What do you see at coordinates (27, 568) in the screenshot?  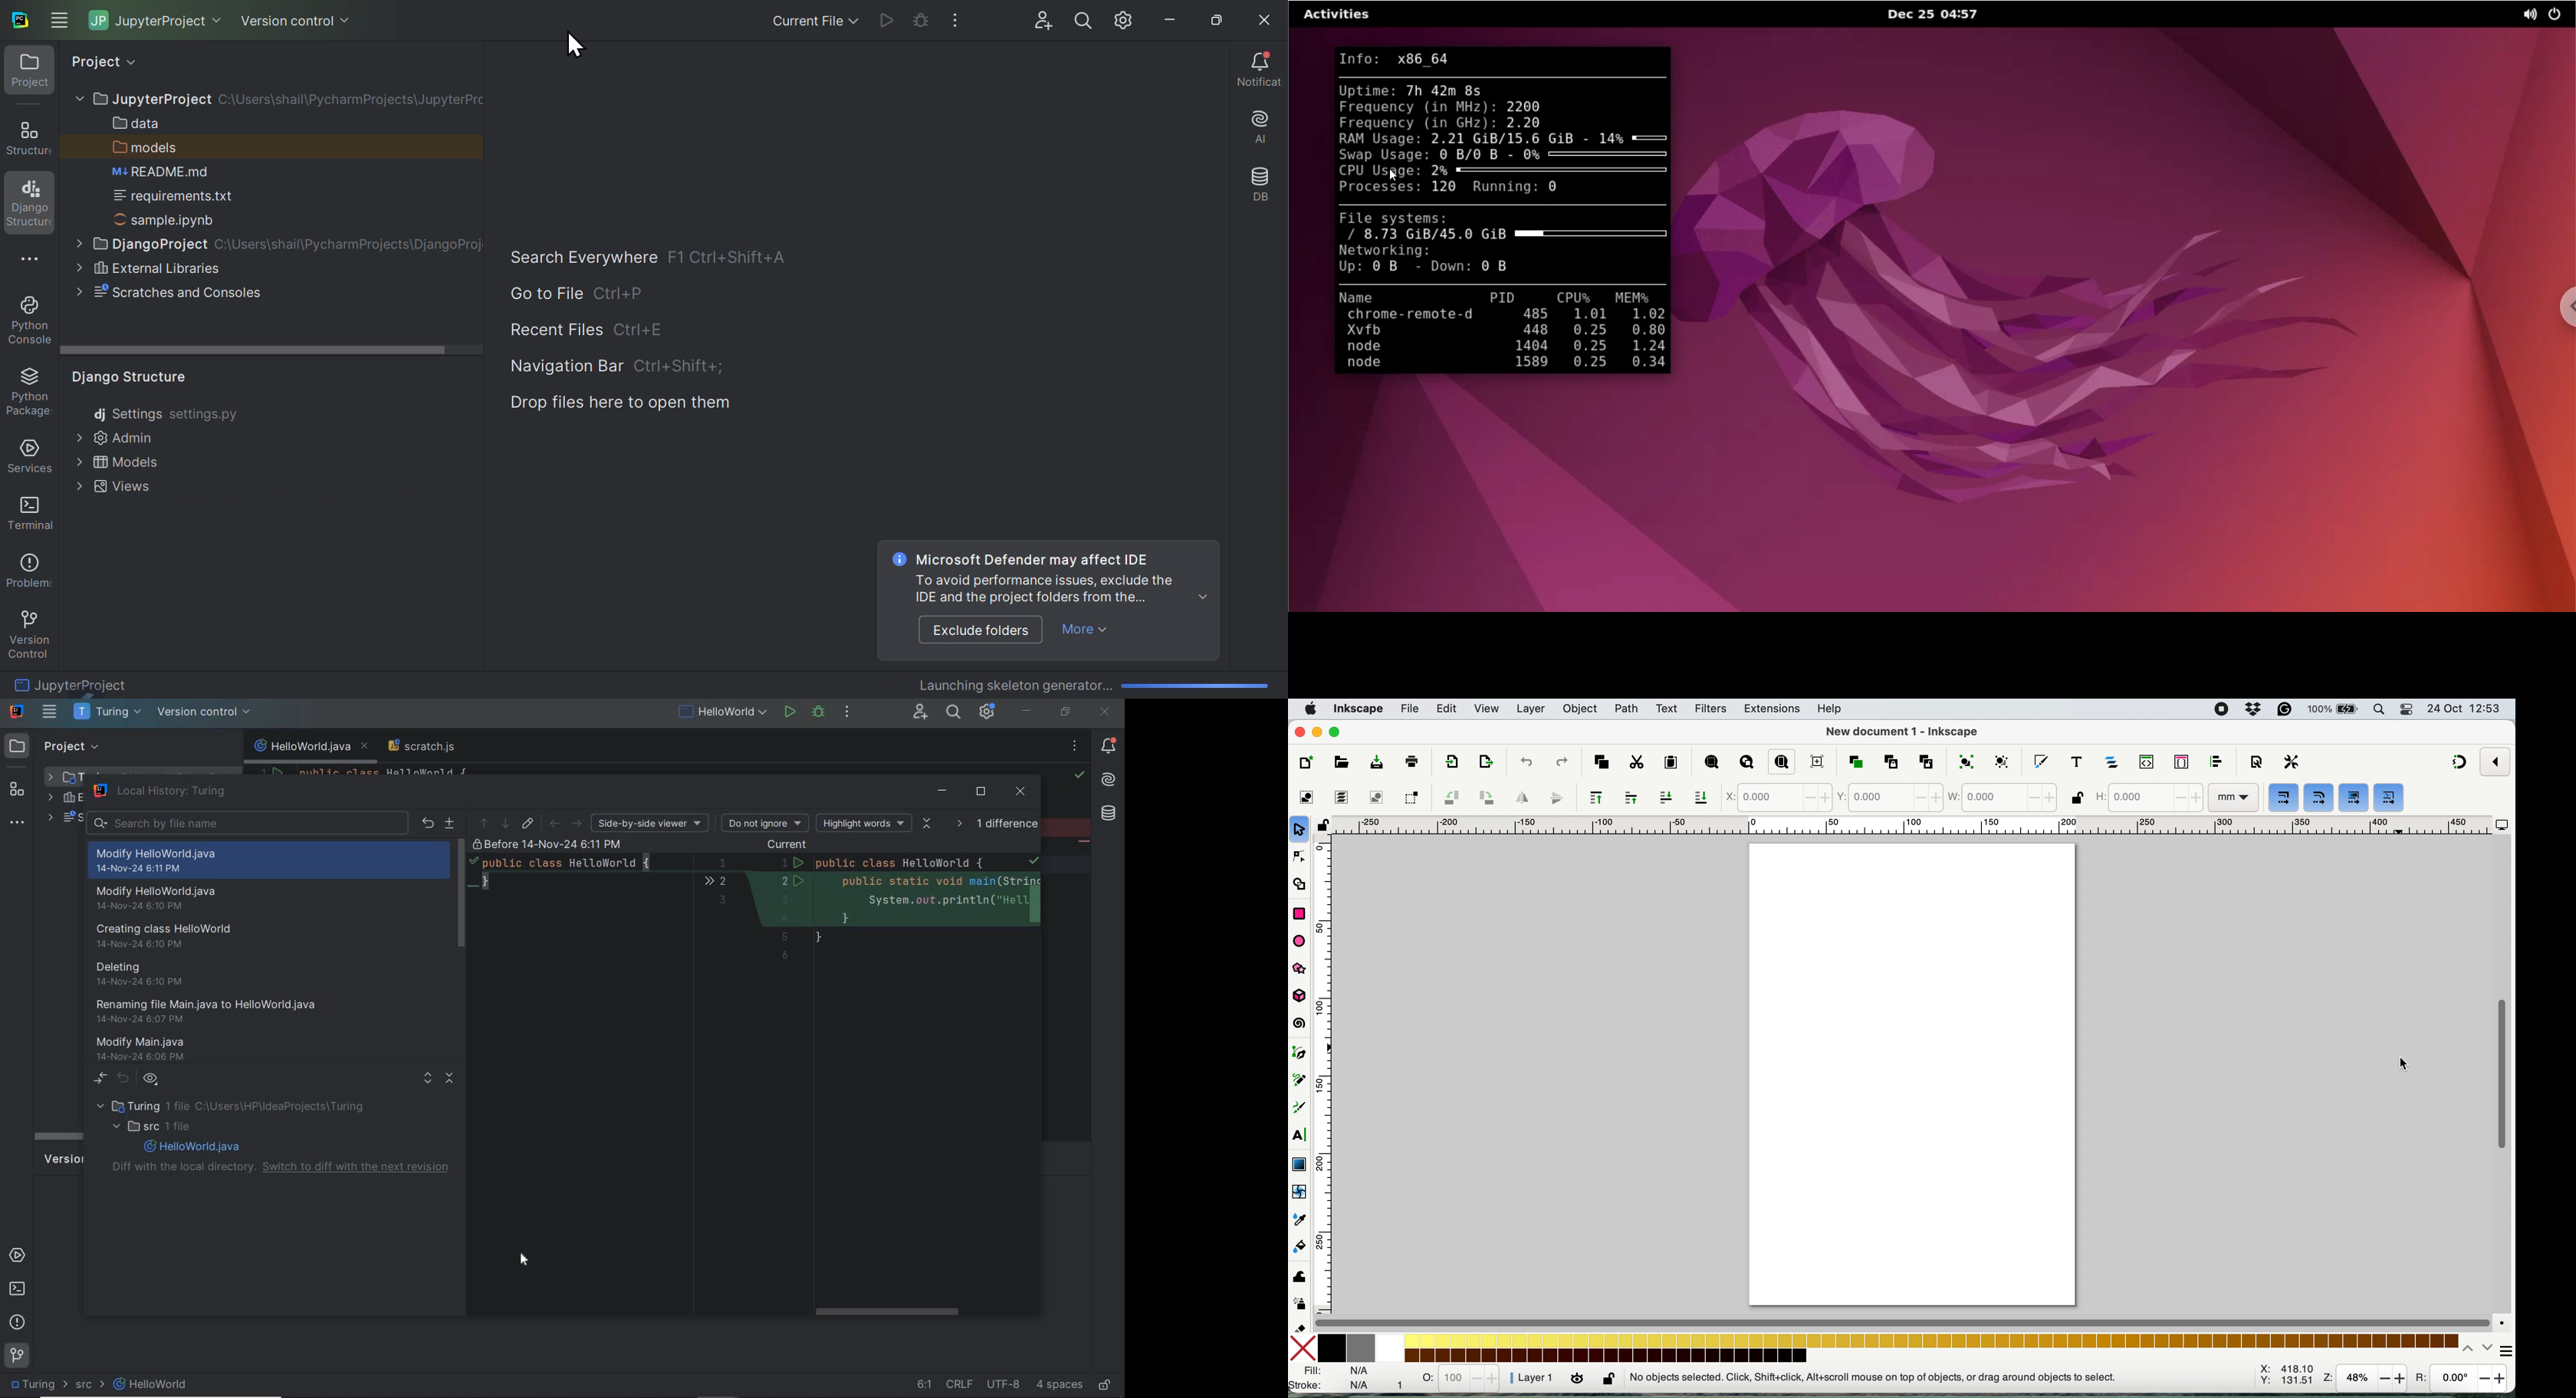 I see `Problems` at bounding box center [27, 568].